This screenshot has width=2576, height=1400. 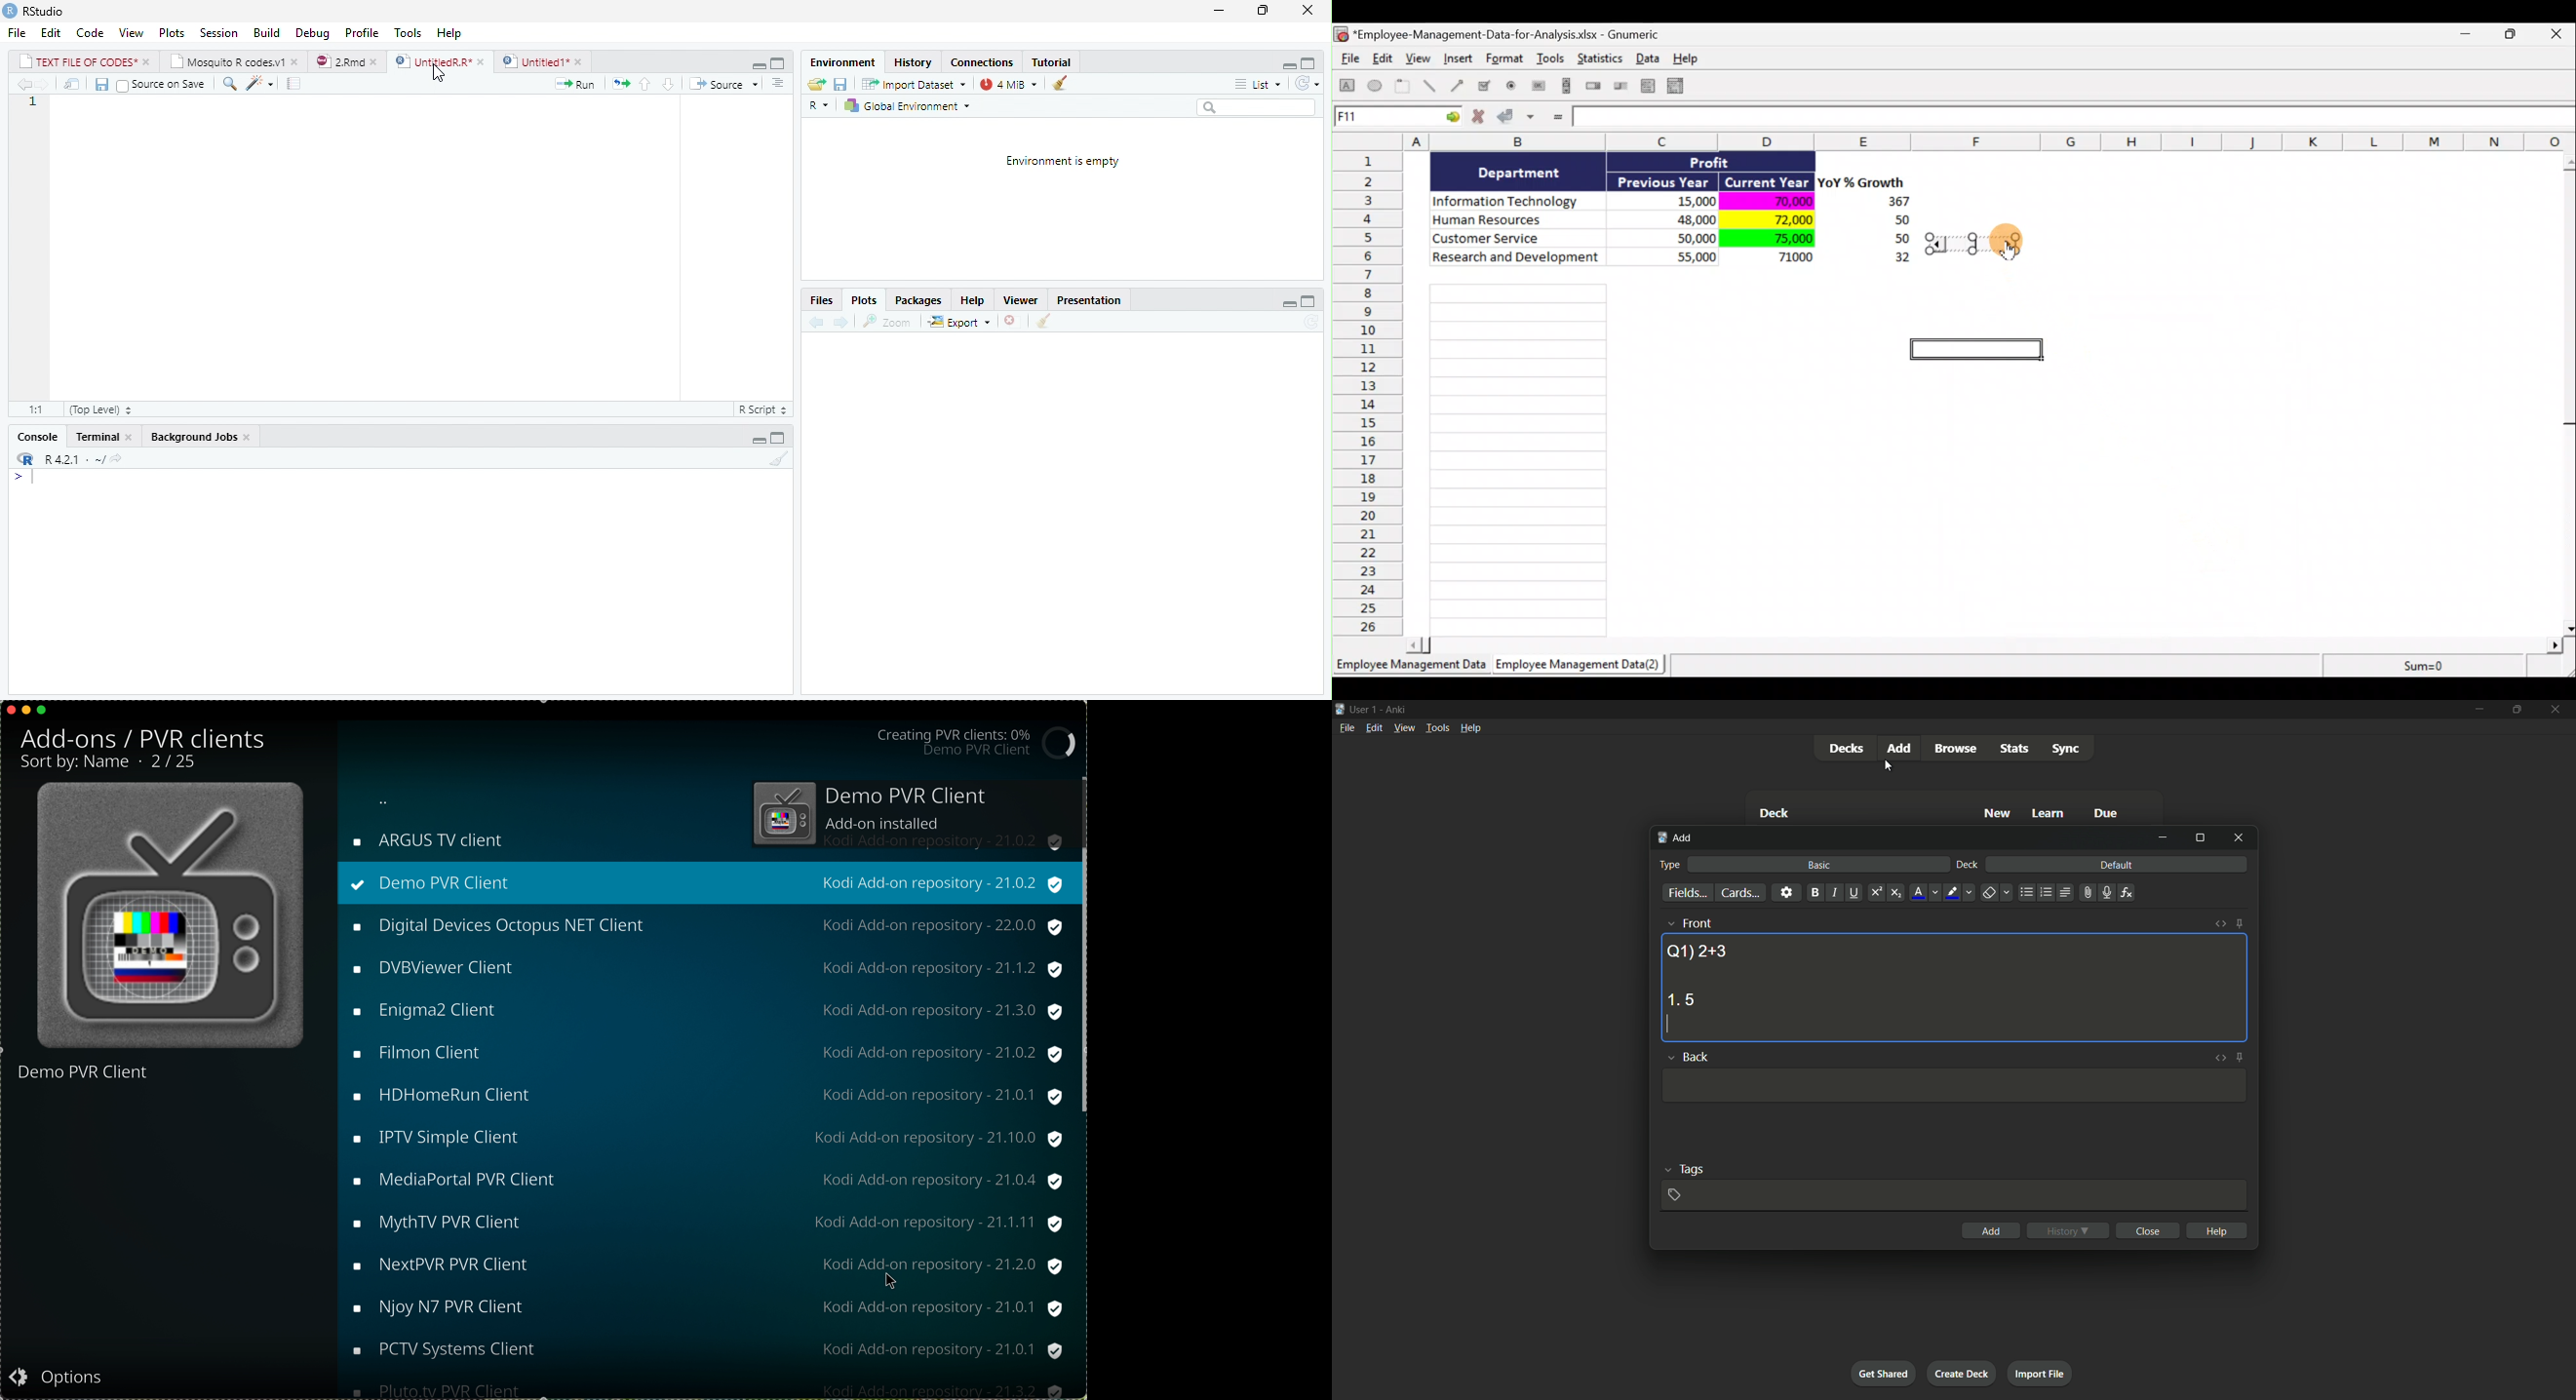 I want to click on 9 mb, so click(x=1010, y=85).